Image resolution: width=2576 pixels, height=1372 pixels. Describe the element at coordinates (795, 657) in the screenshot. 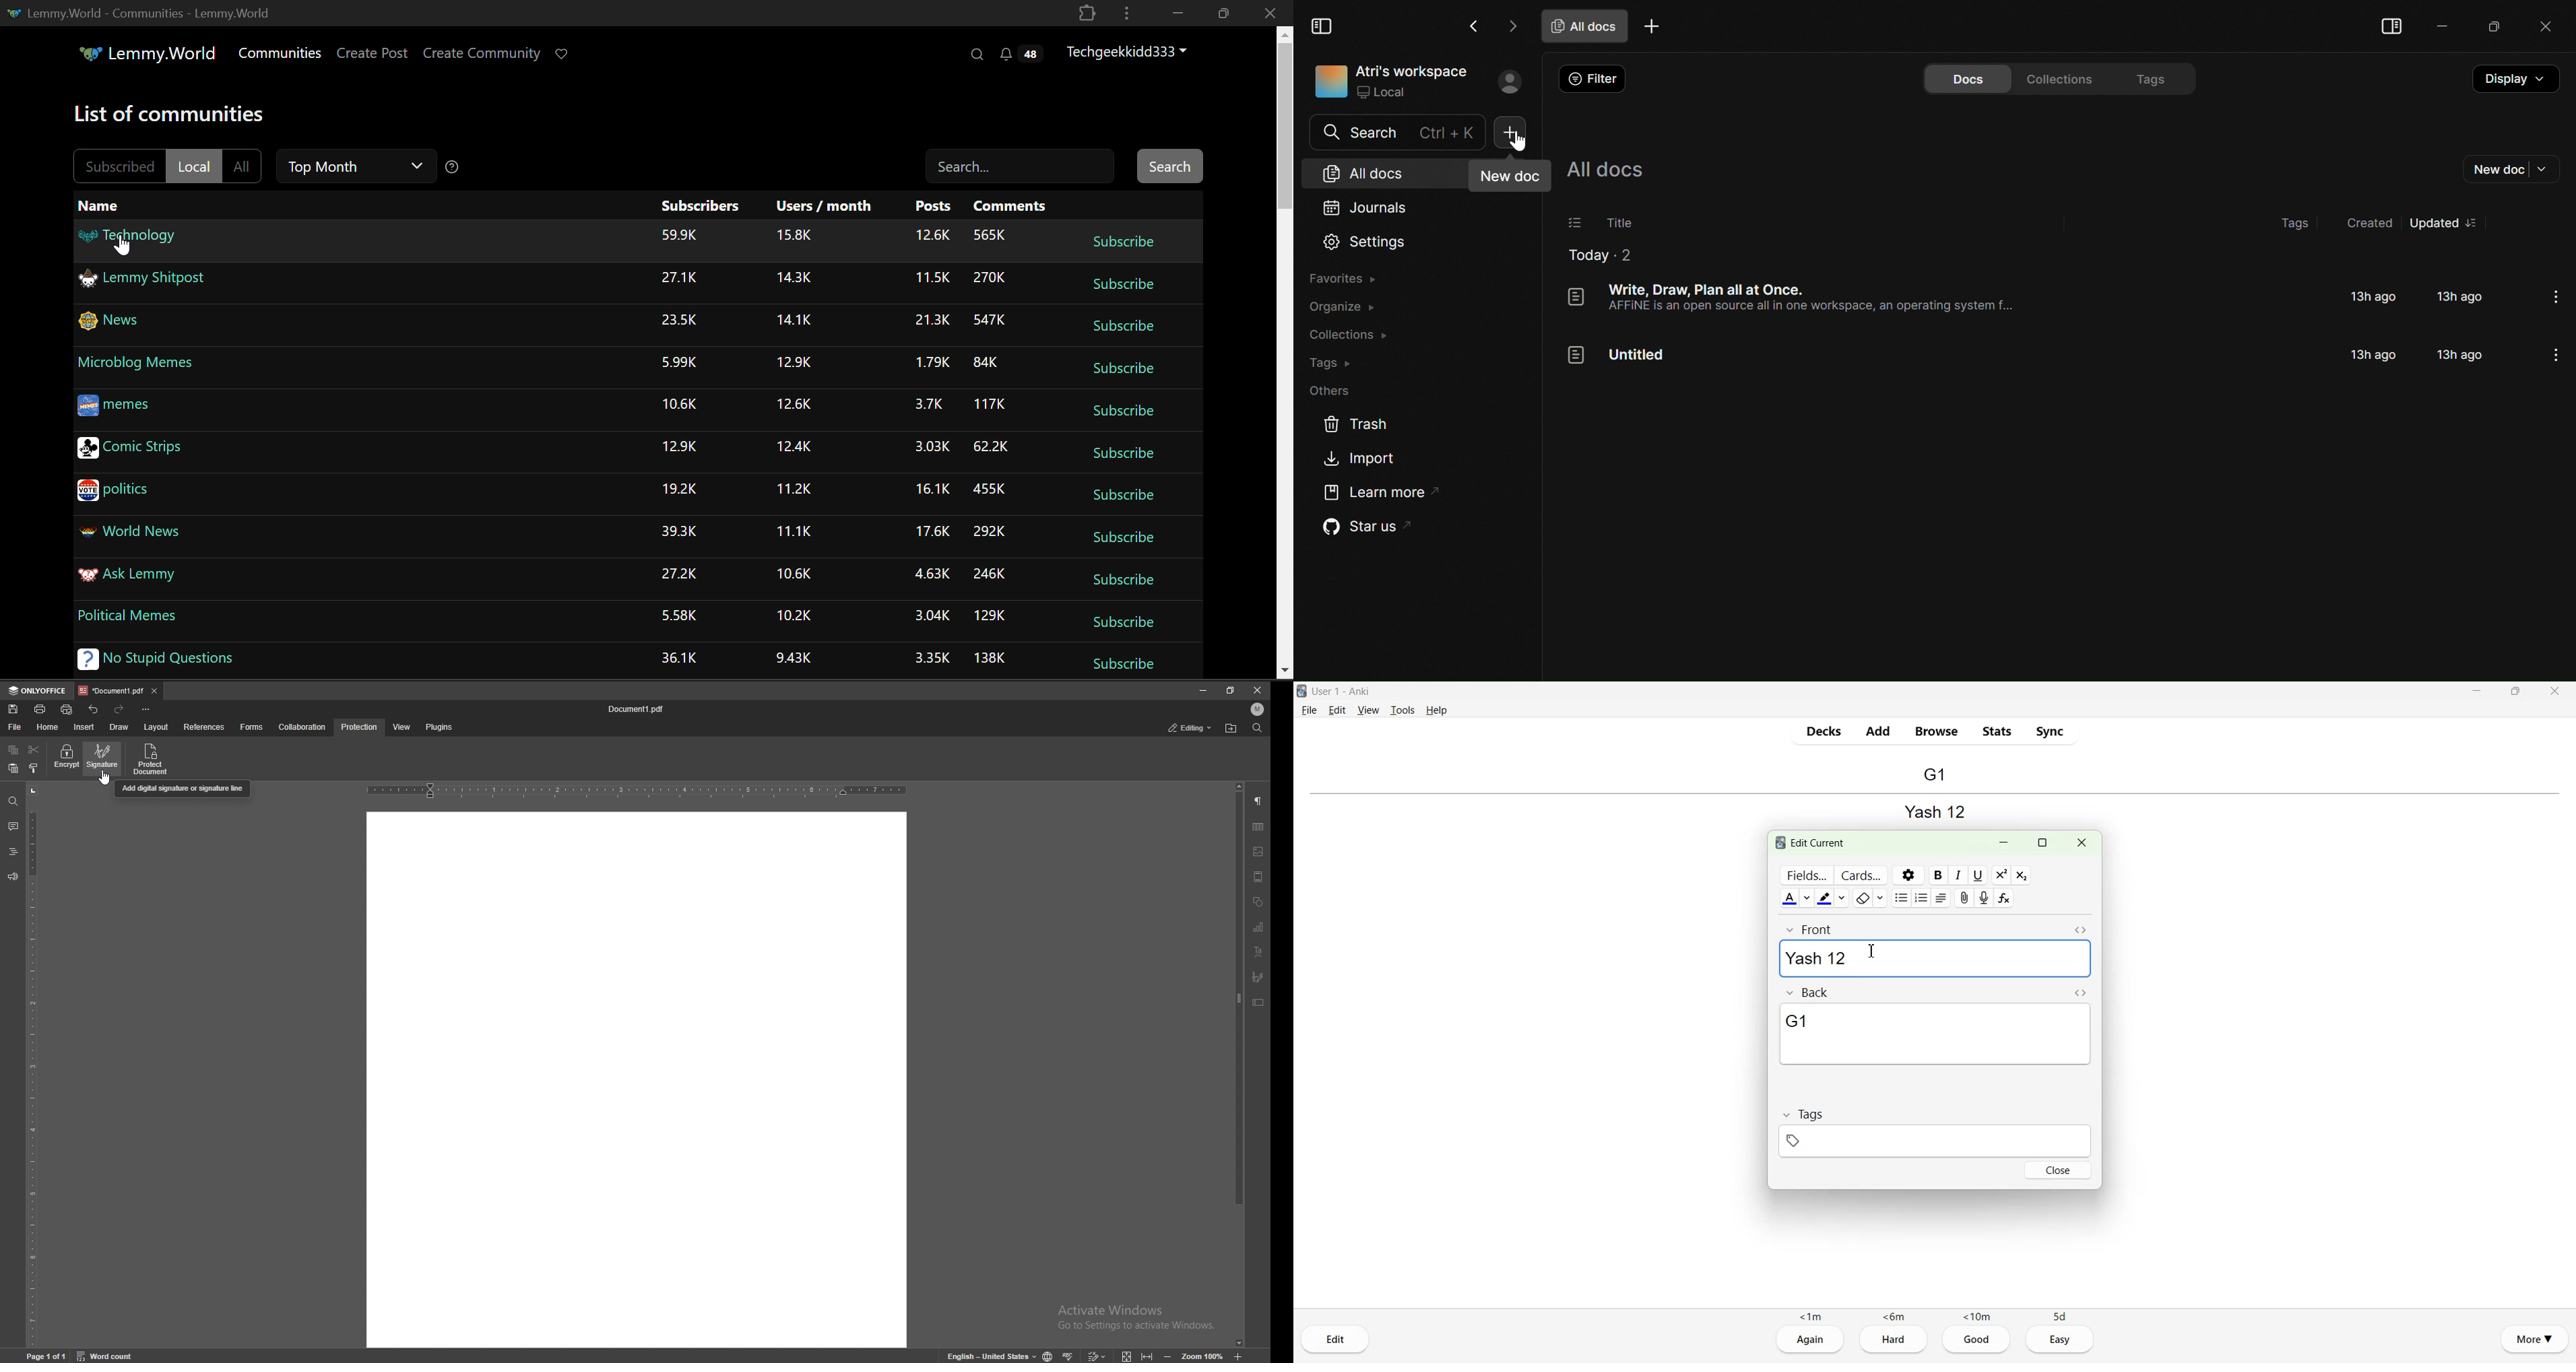

I see `Amount` at that location.